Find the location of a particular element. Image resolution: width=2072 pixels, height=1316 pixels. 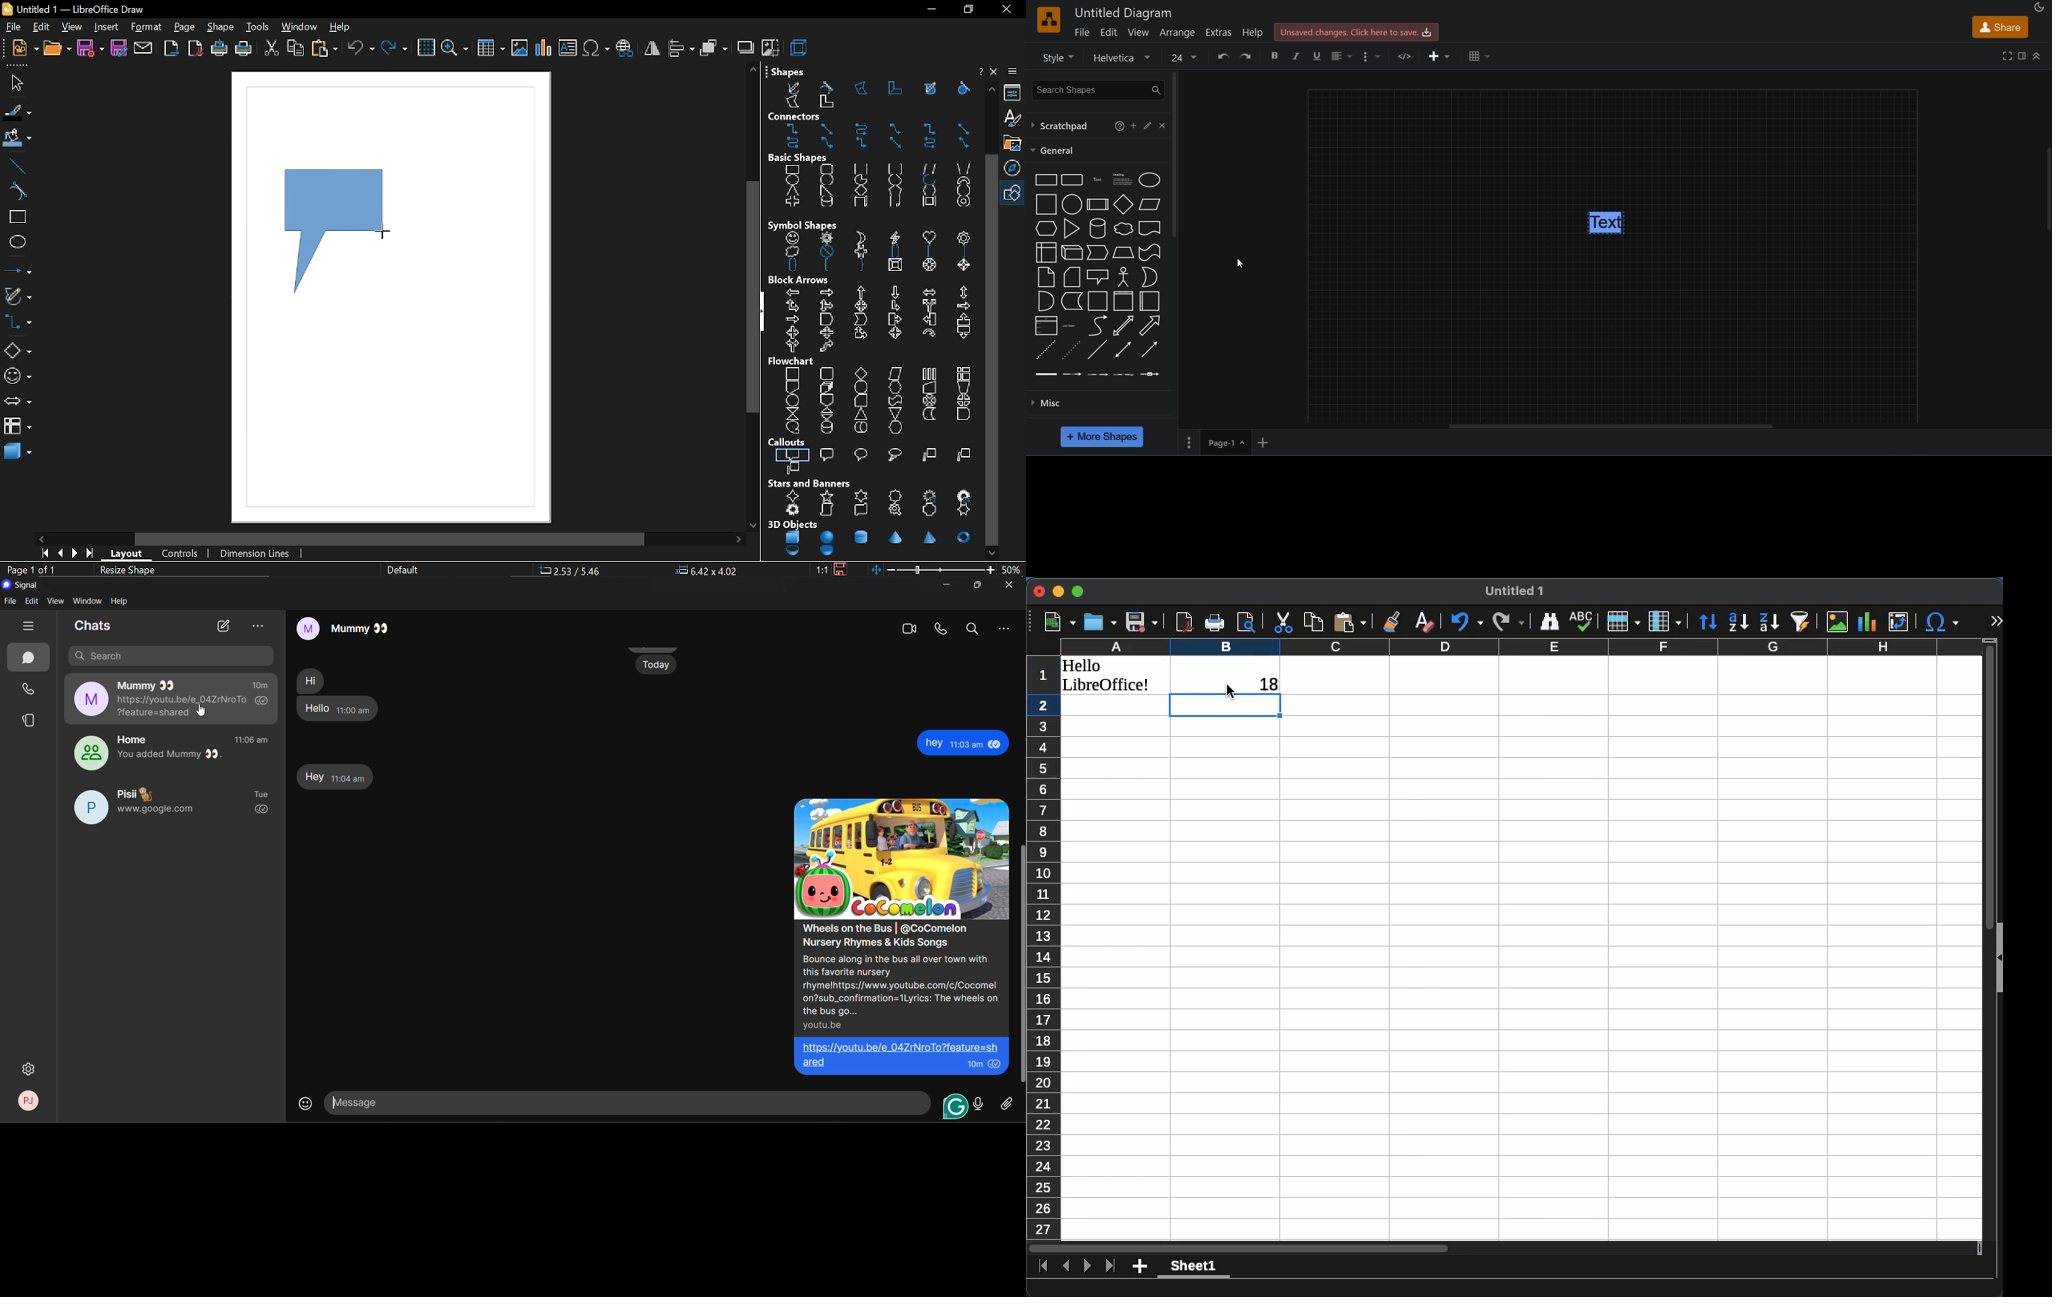

heart is located at coordinates (929, 238).